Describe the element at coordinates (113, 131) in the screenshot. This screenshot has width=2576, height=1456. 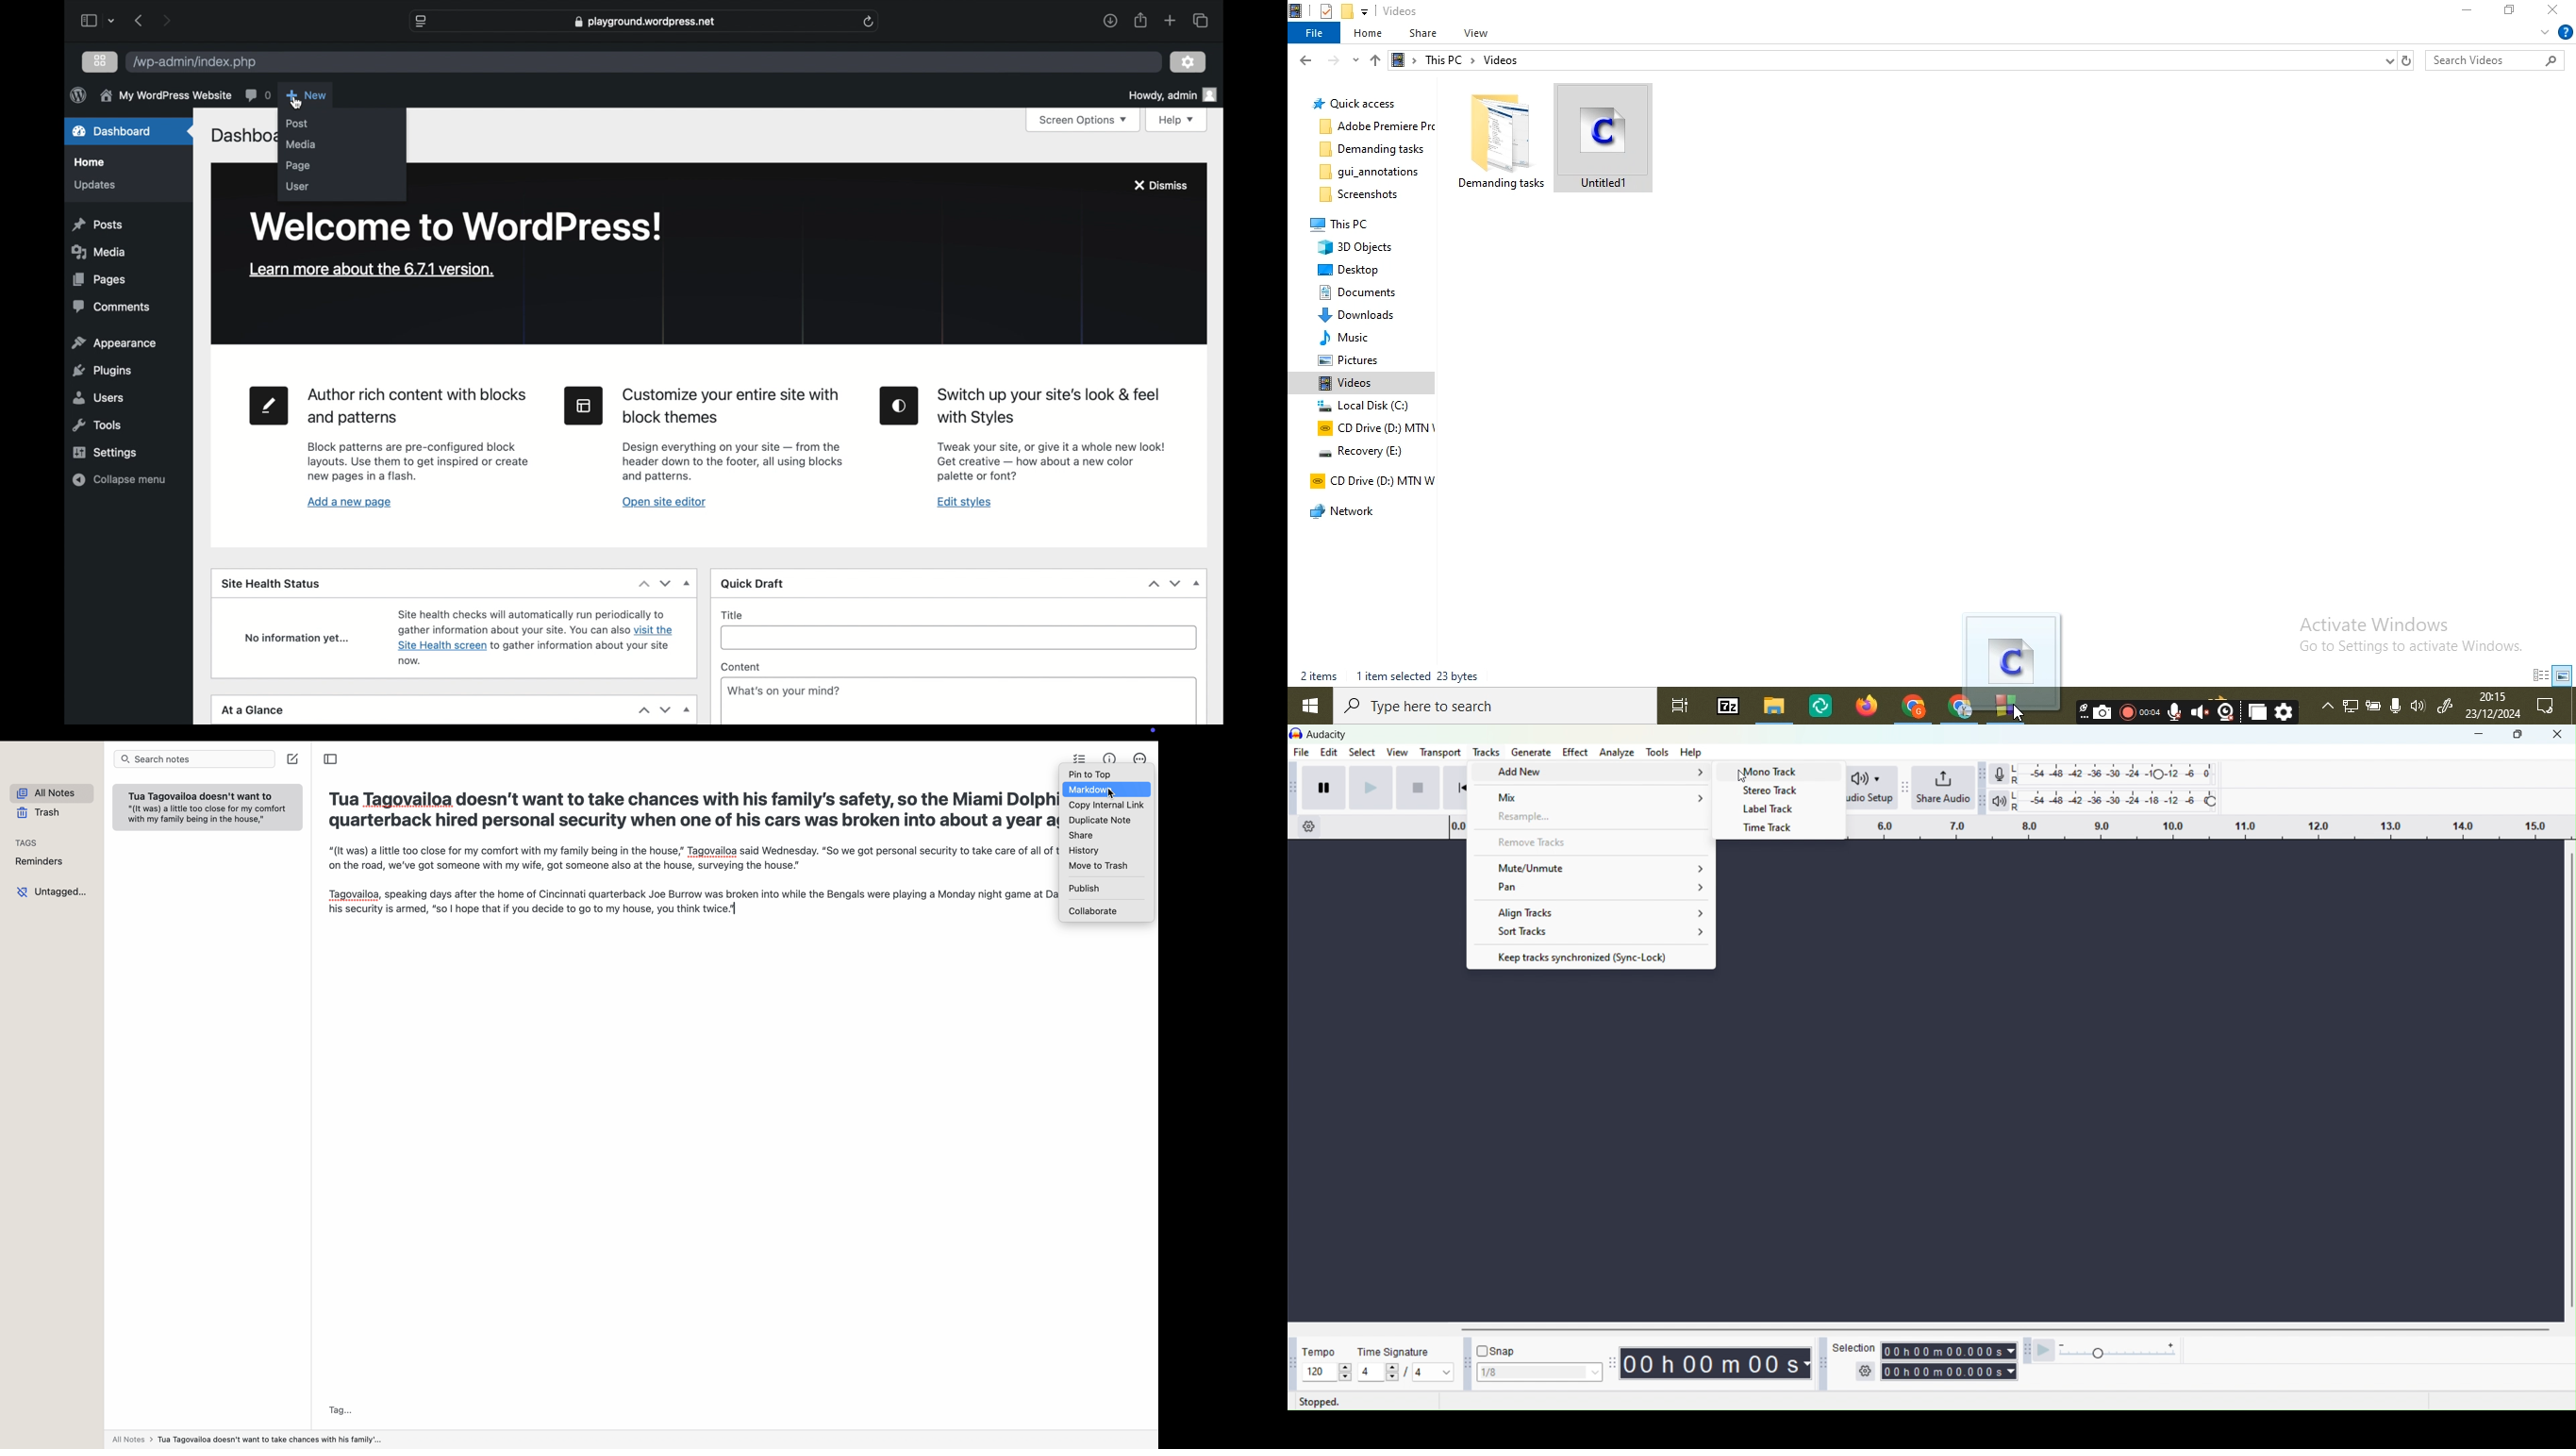
I see `dashboard` at that location.